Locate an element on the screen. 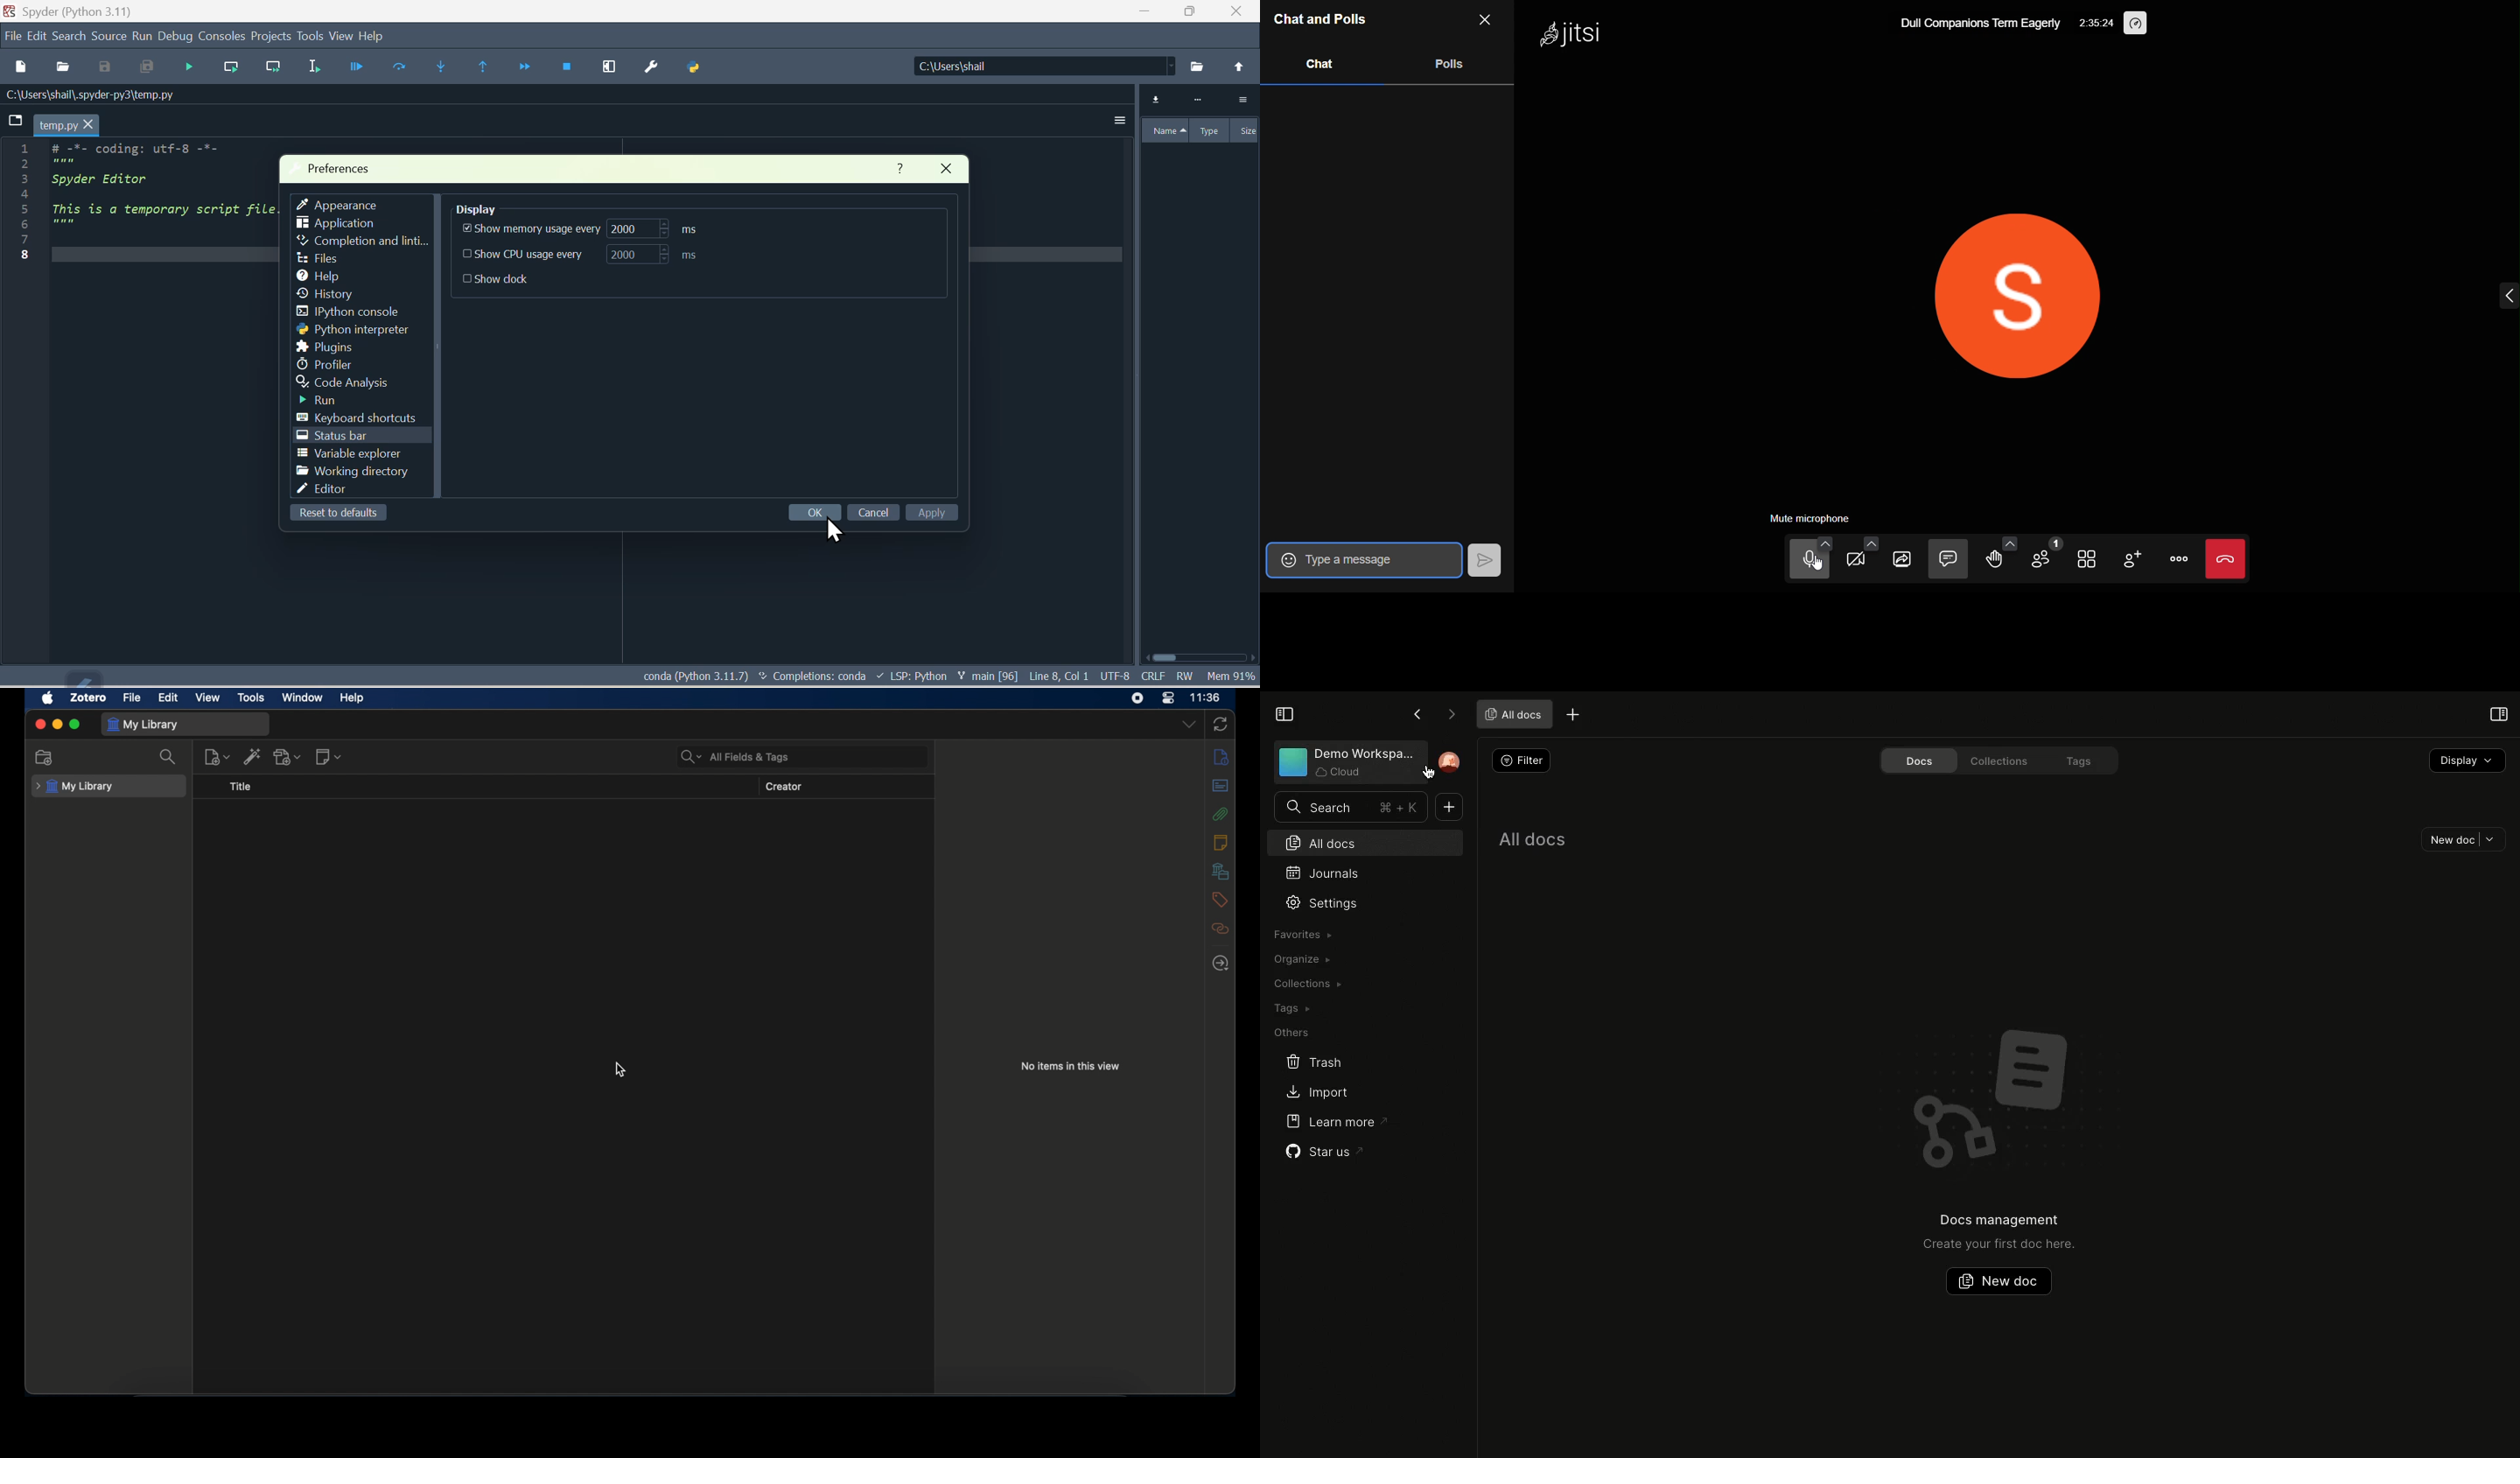 Image resolution: width=2520 pixels, height=1484 pixels. Variable explorer is located at coordinates (1196, 116).